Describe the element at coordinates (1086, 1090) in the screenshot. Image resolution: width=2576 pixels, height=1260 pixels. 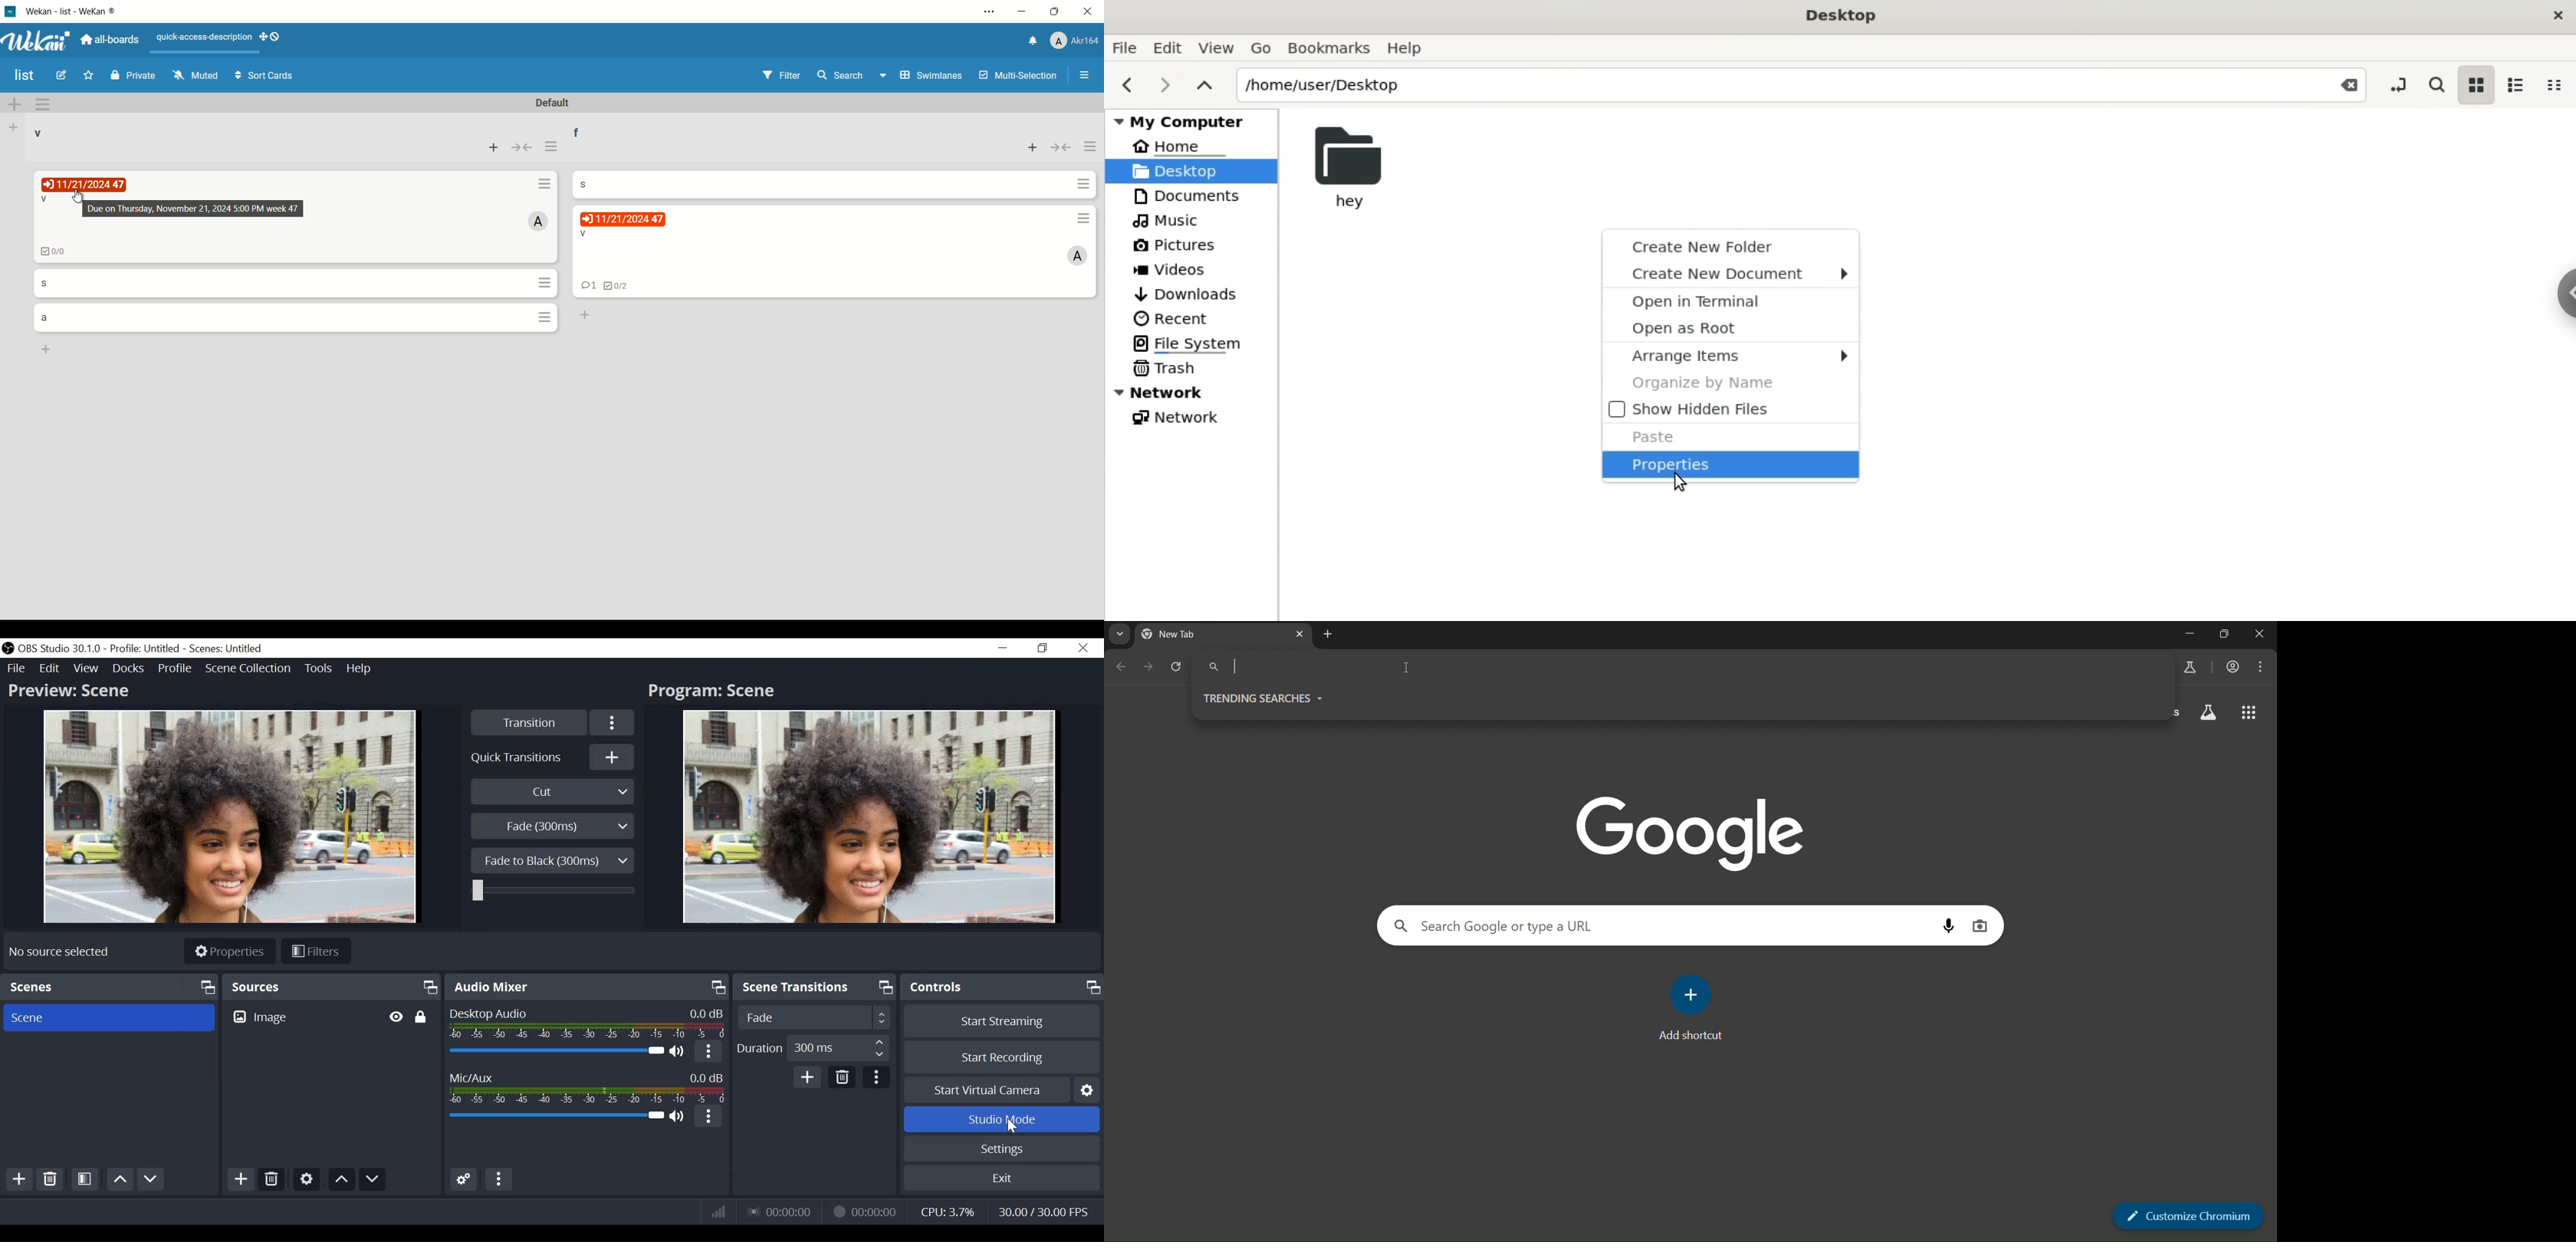
I see `` at that location.